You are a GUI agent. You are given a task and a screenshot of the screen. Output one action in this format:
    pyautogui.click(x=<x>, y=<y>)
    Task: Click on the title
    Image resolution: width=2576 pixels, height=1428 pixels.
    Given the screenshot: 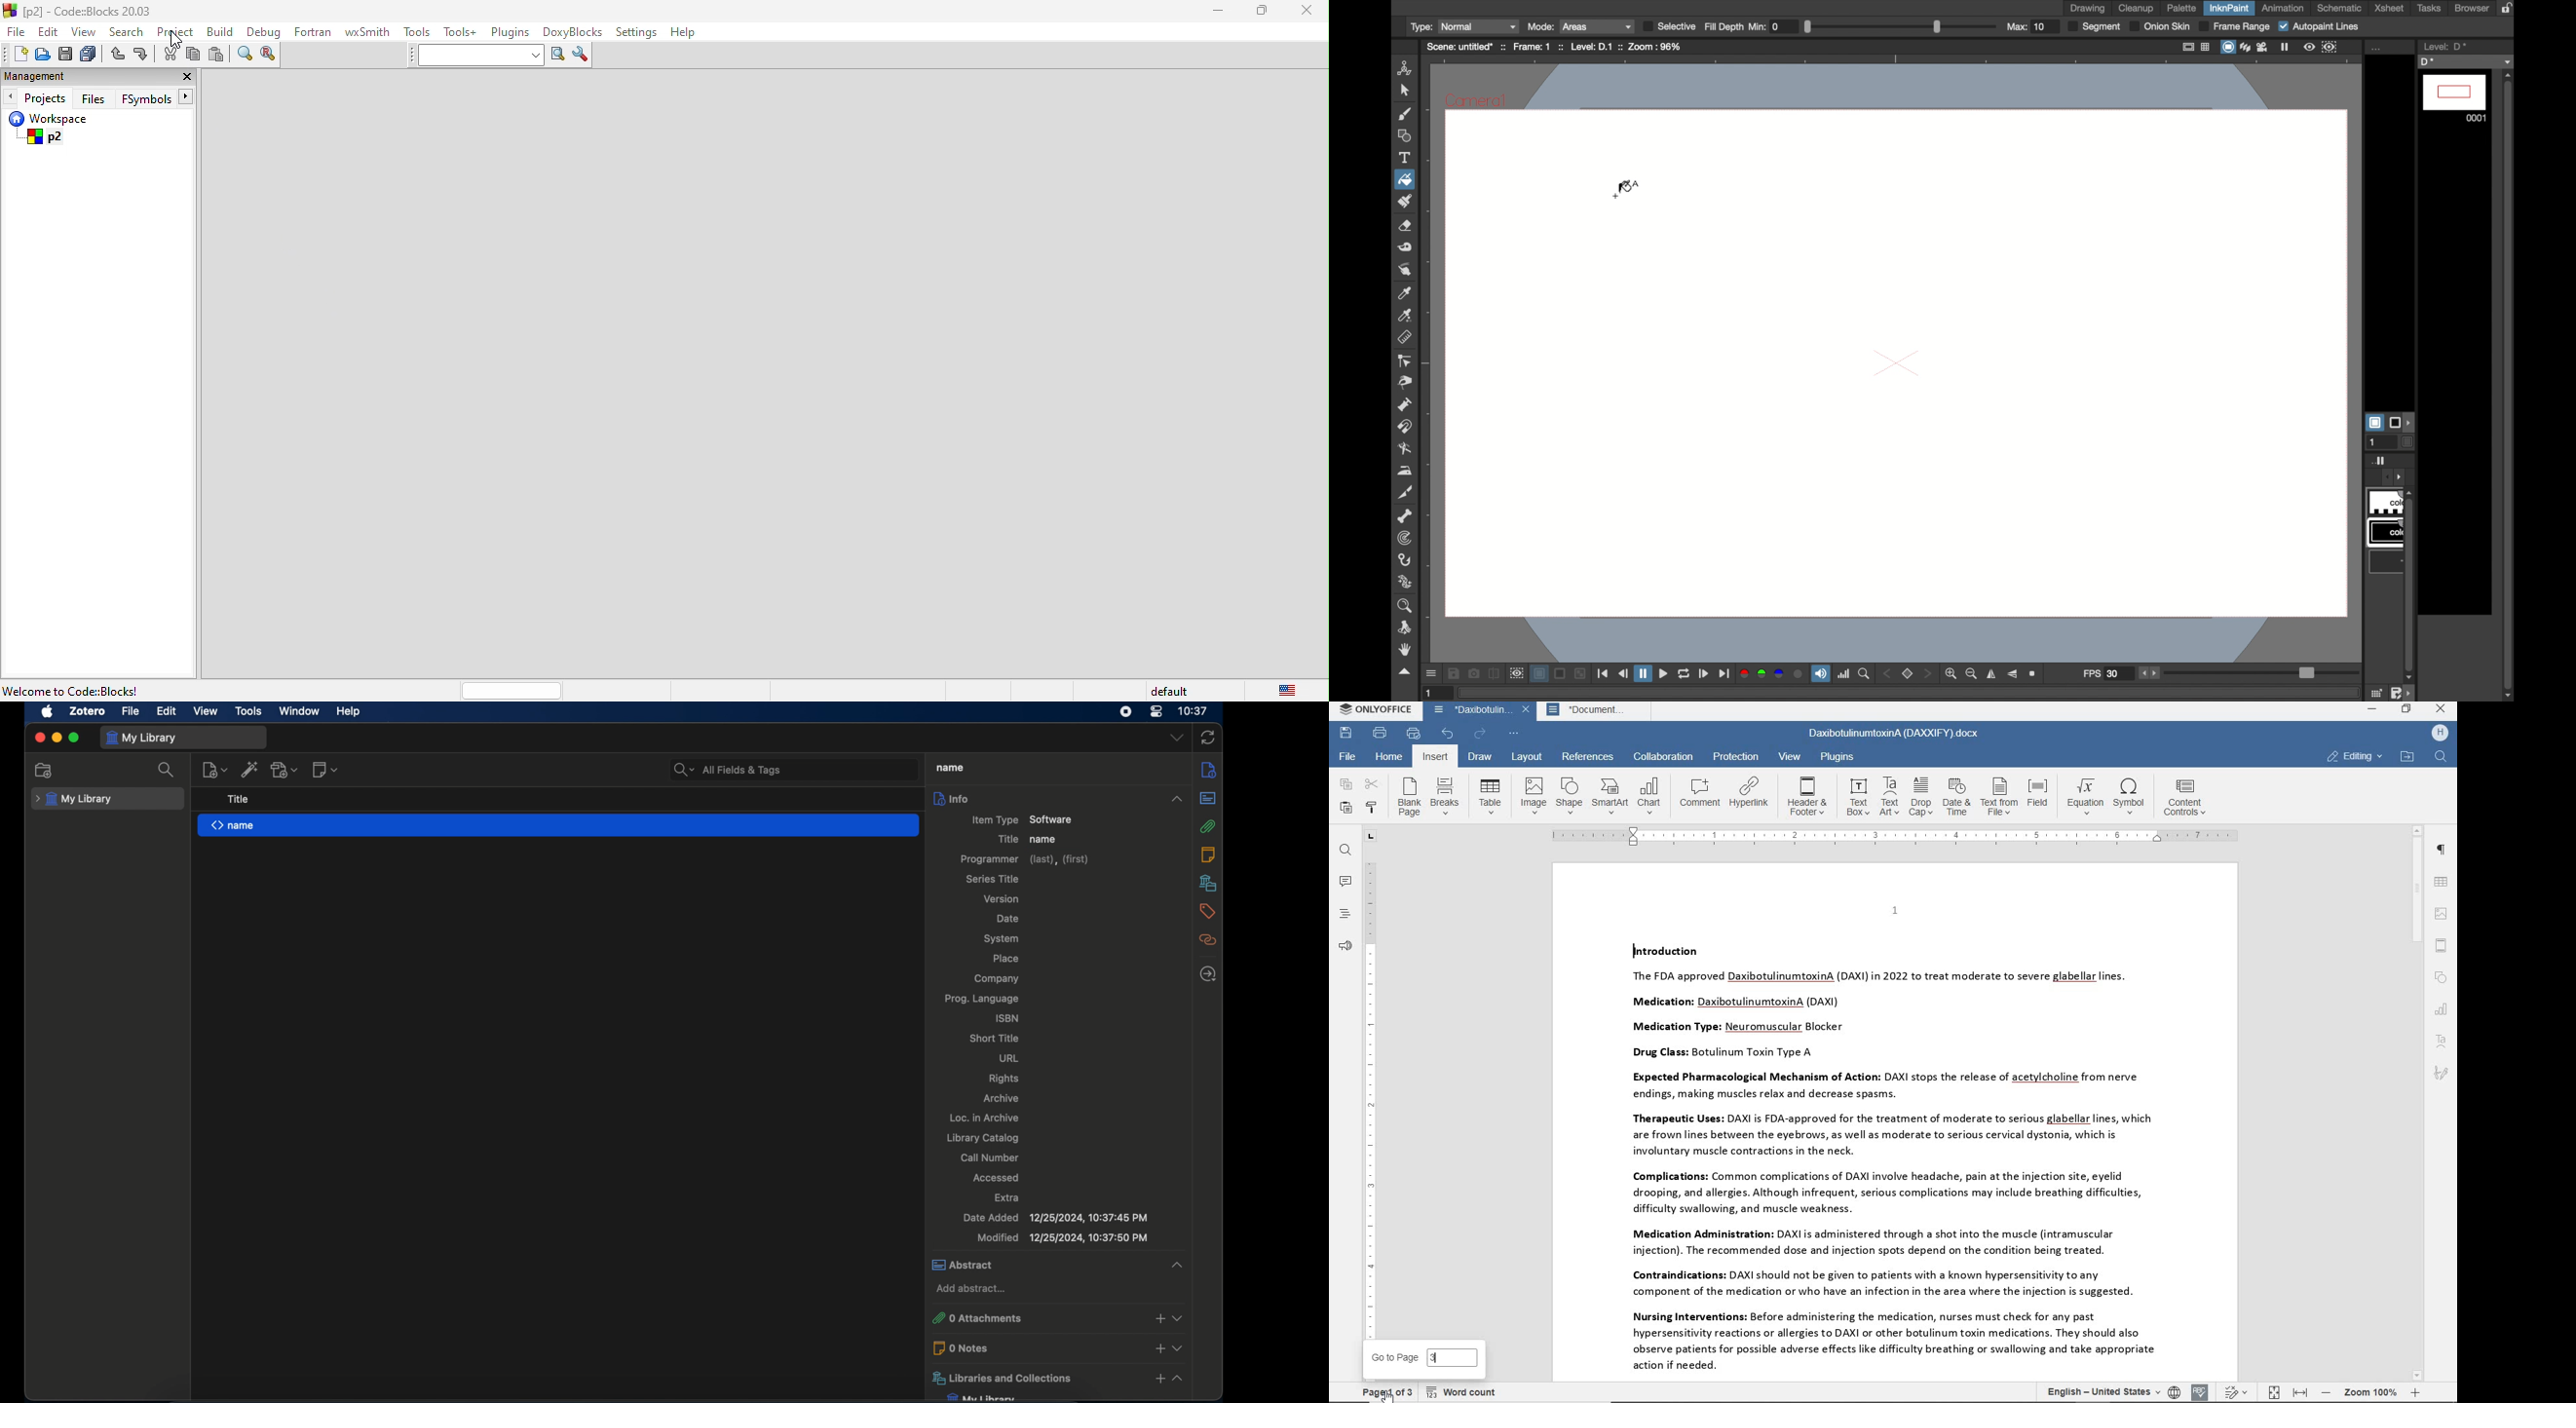 What is the action you would take?
    pyautogui.click(x=1005, y=839)
    